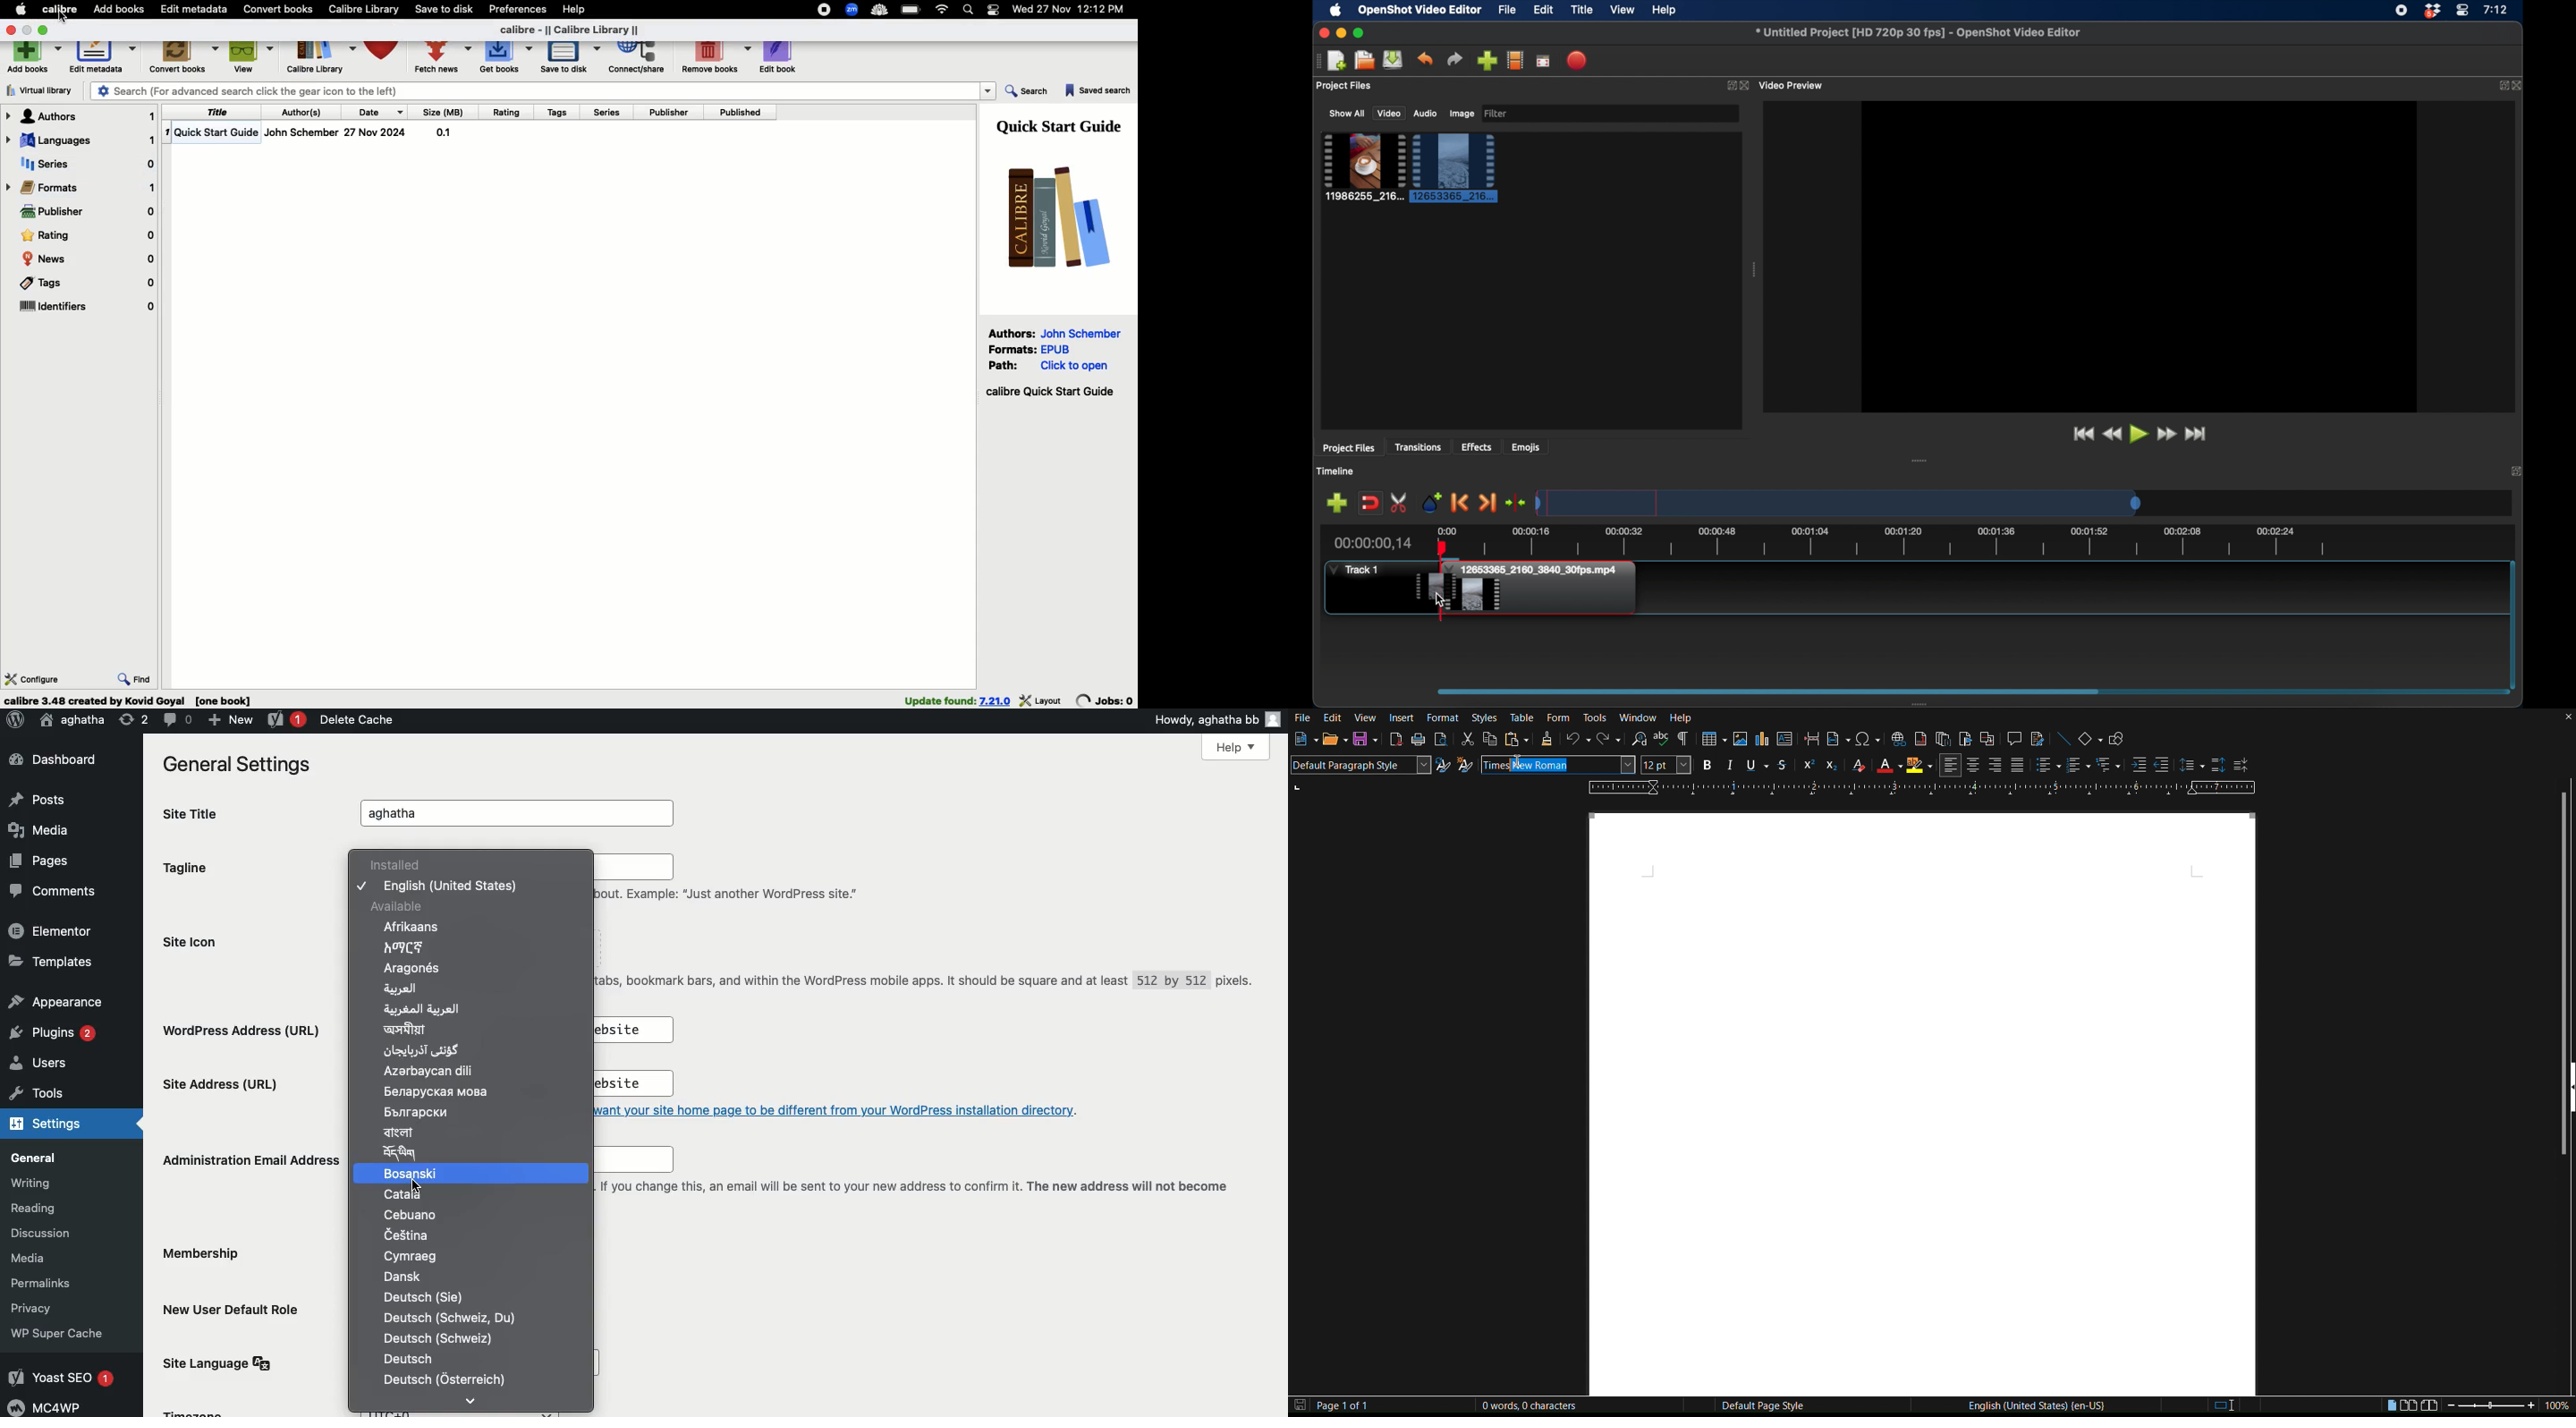  Describe the element at coordinates (89, 259) in the screenshot. I see `News` at that location.